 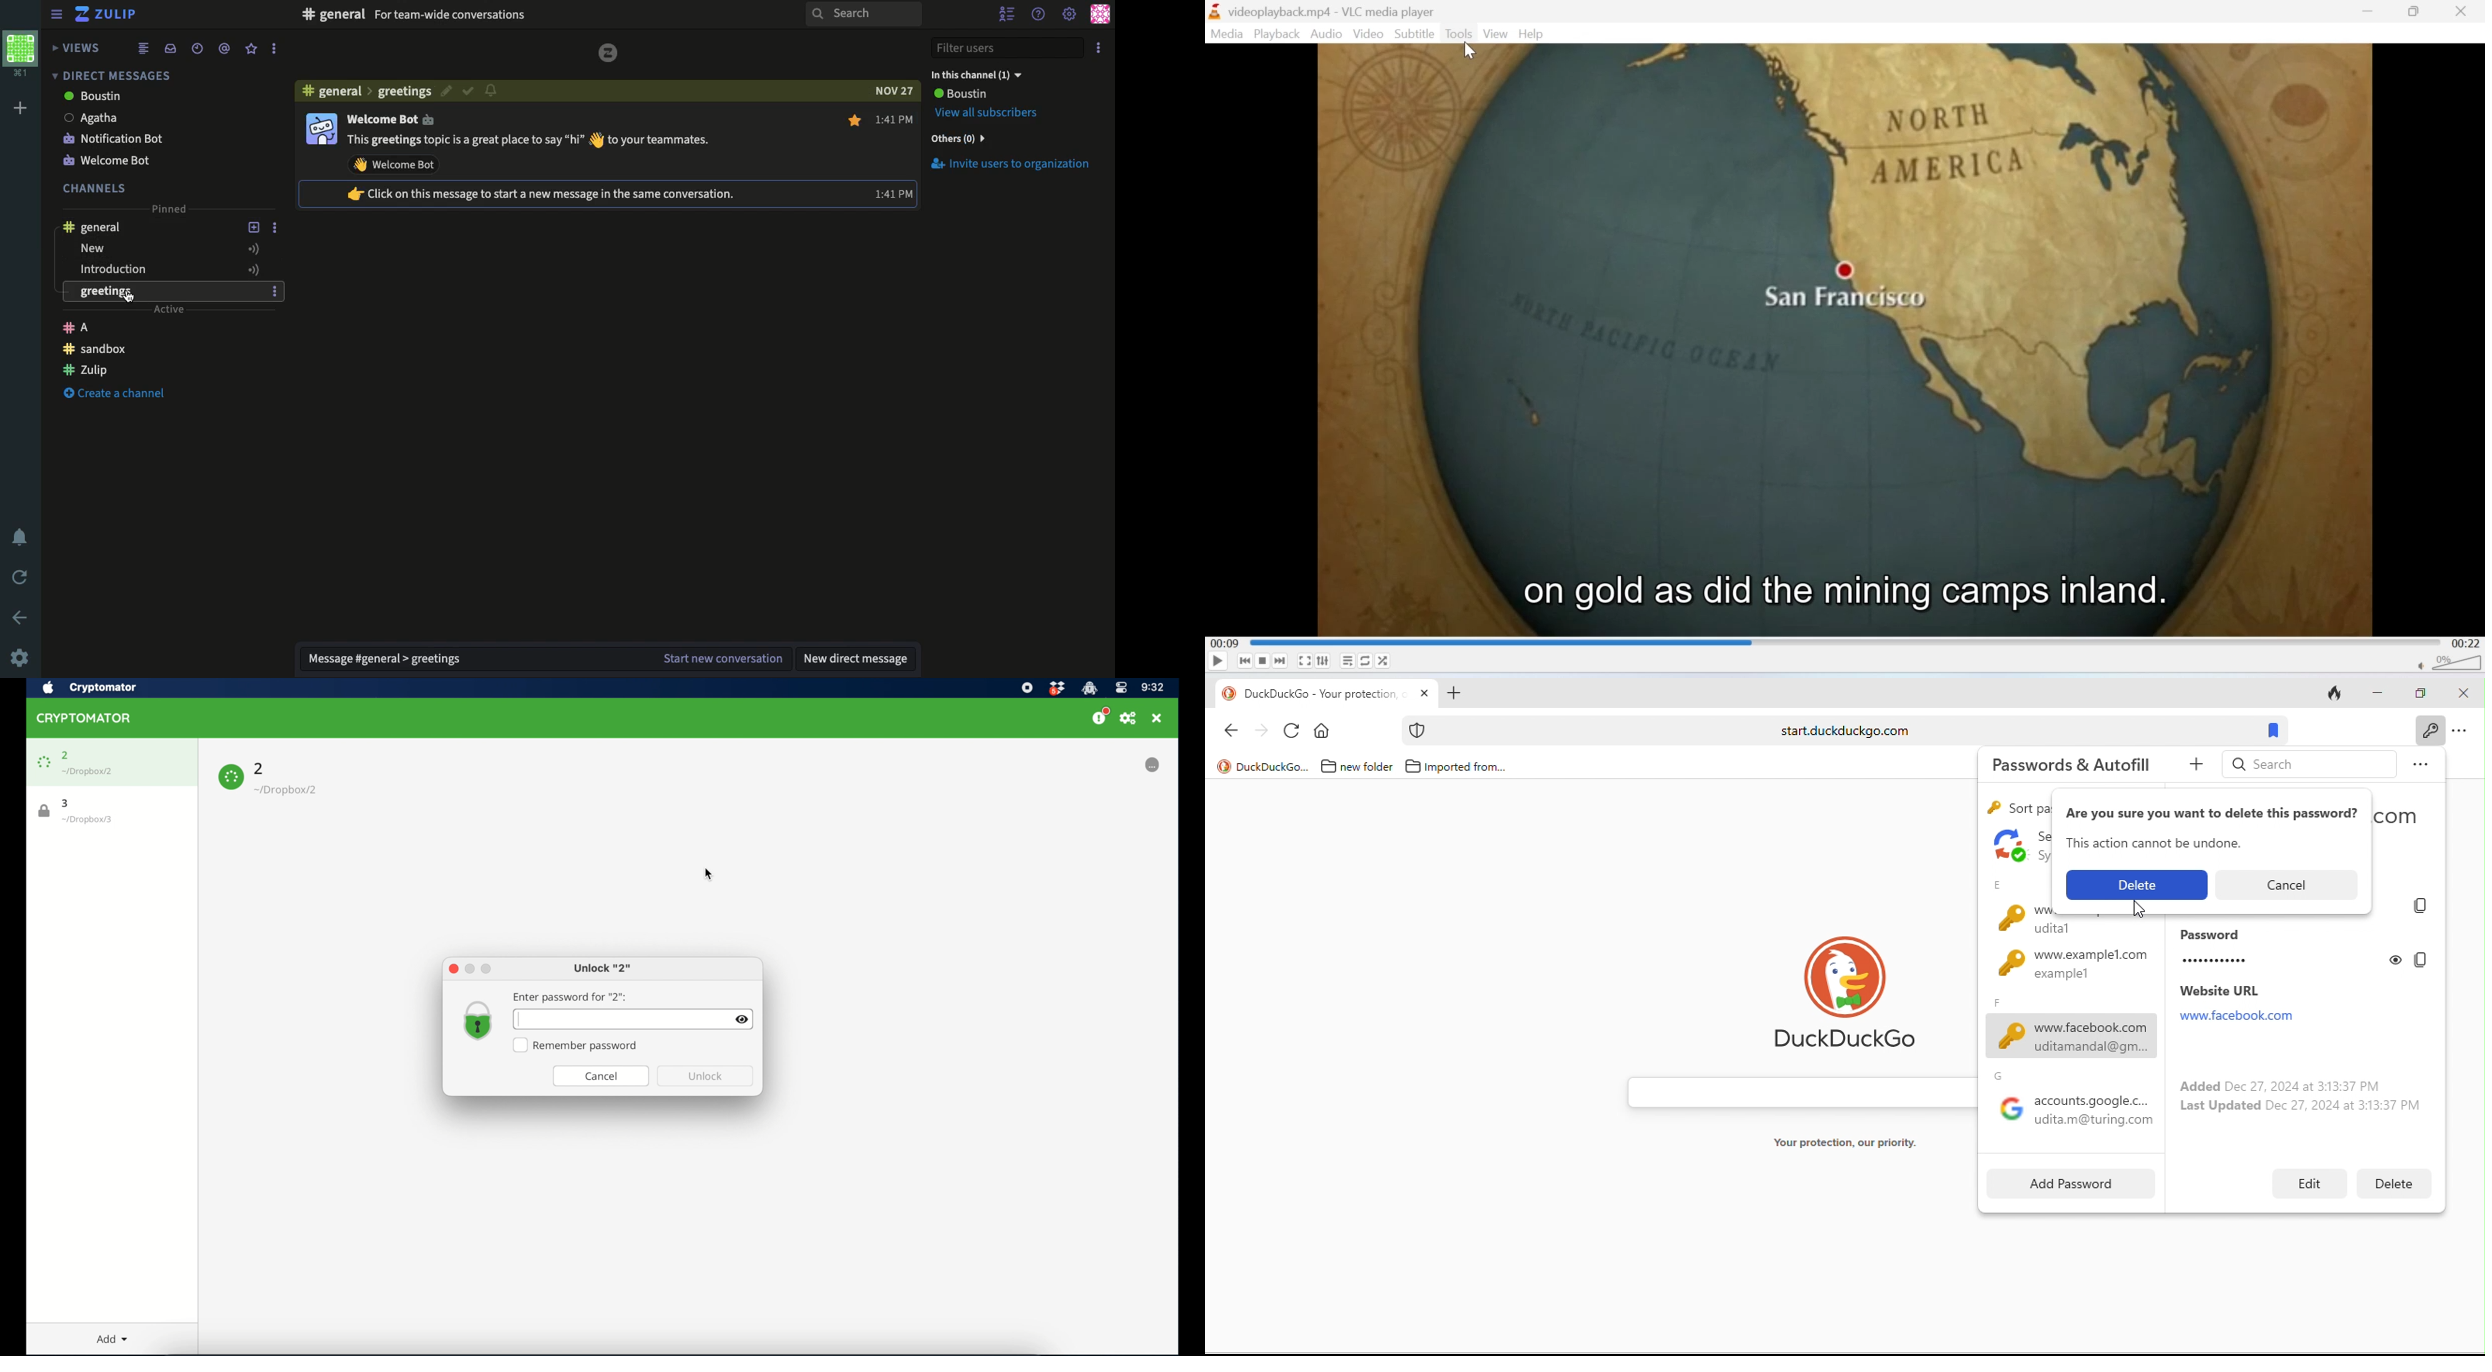 What do you see at coordinates (144, 47) in the screenshot?
I see `Feed` at bounding box center [144, 47].